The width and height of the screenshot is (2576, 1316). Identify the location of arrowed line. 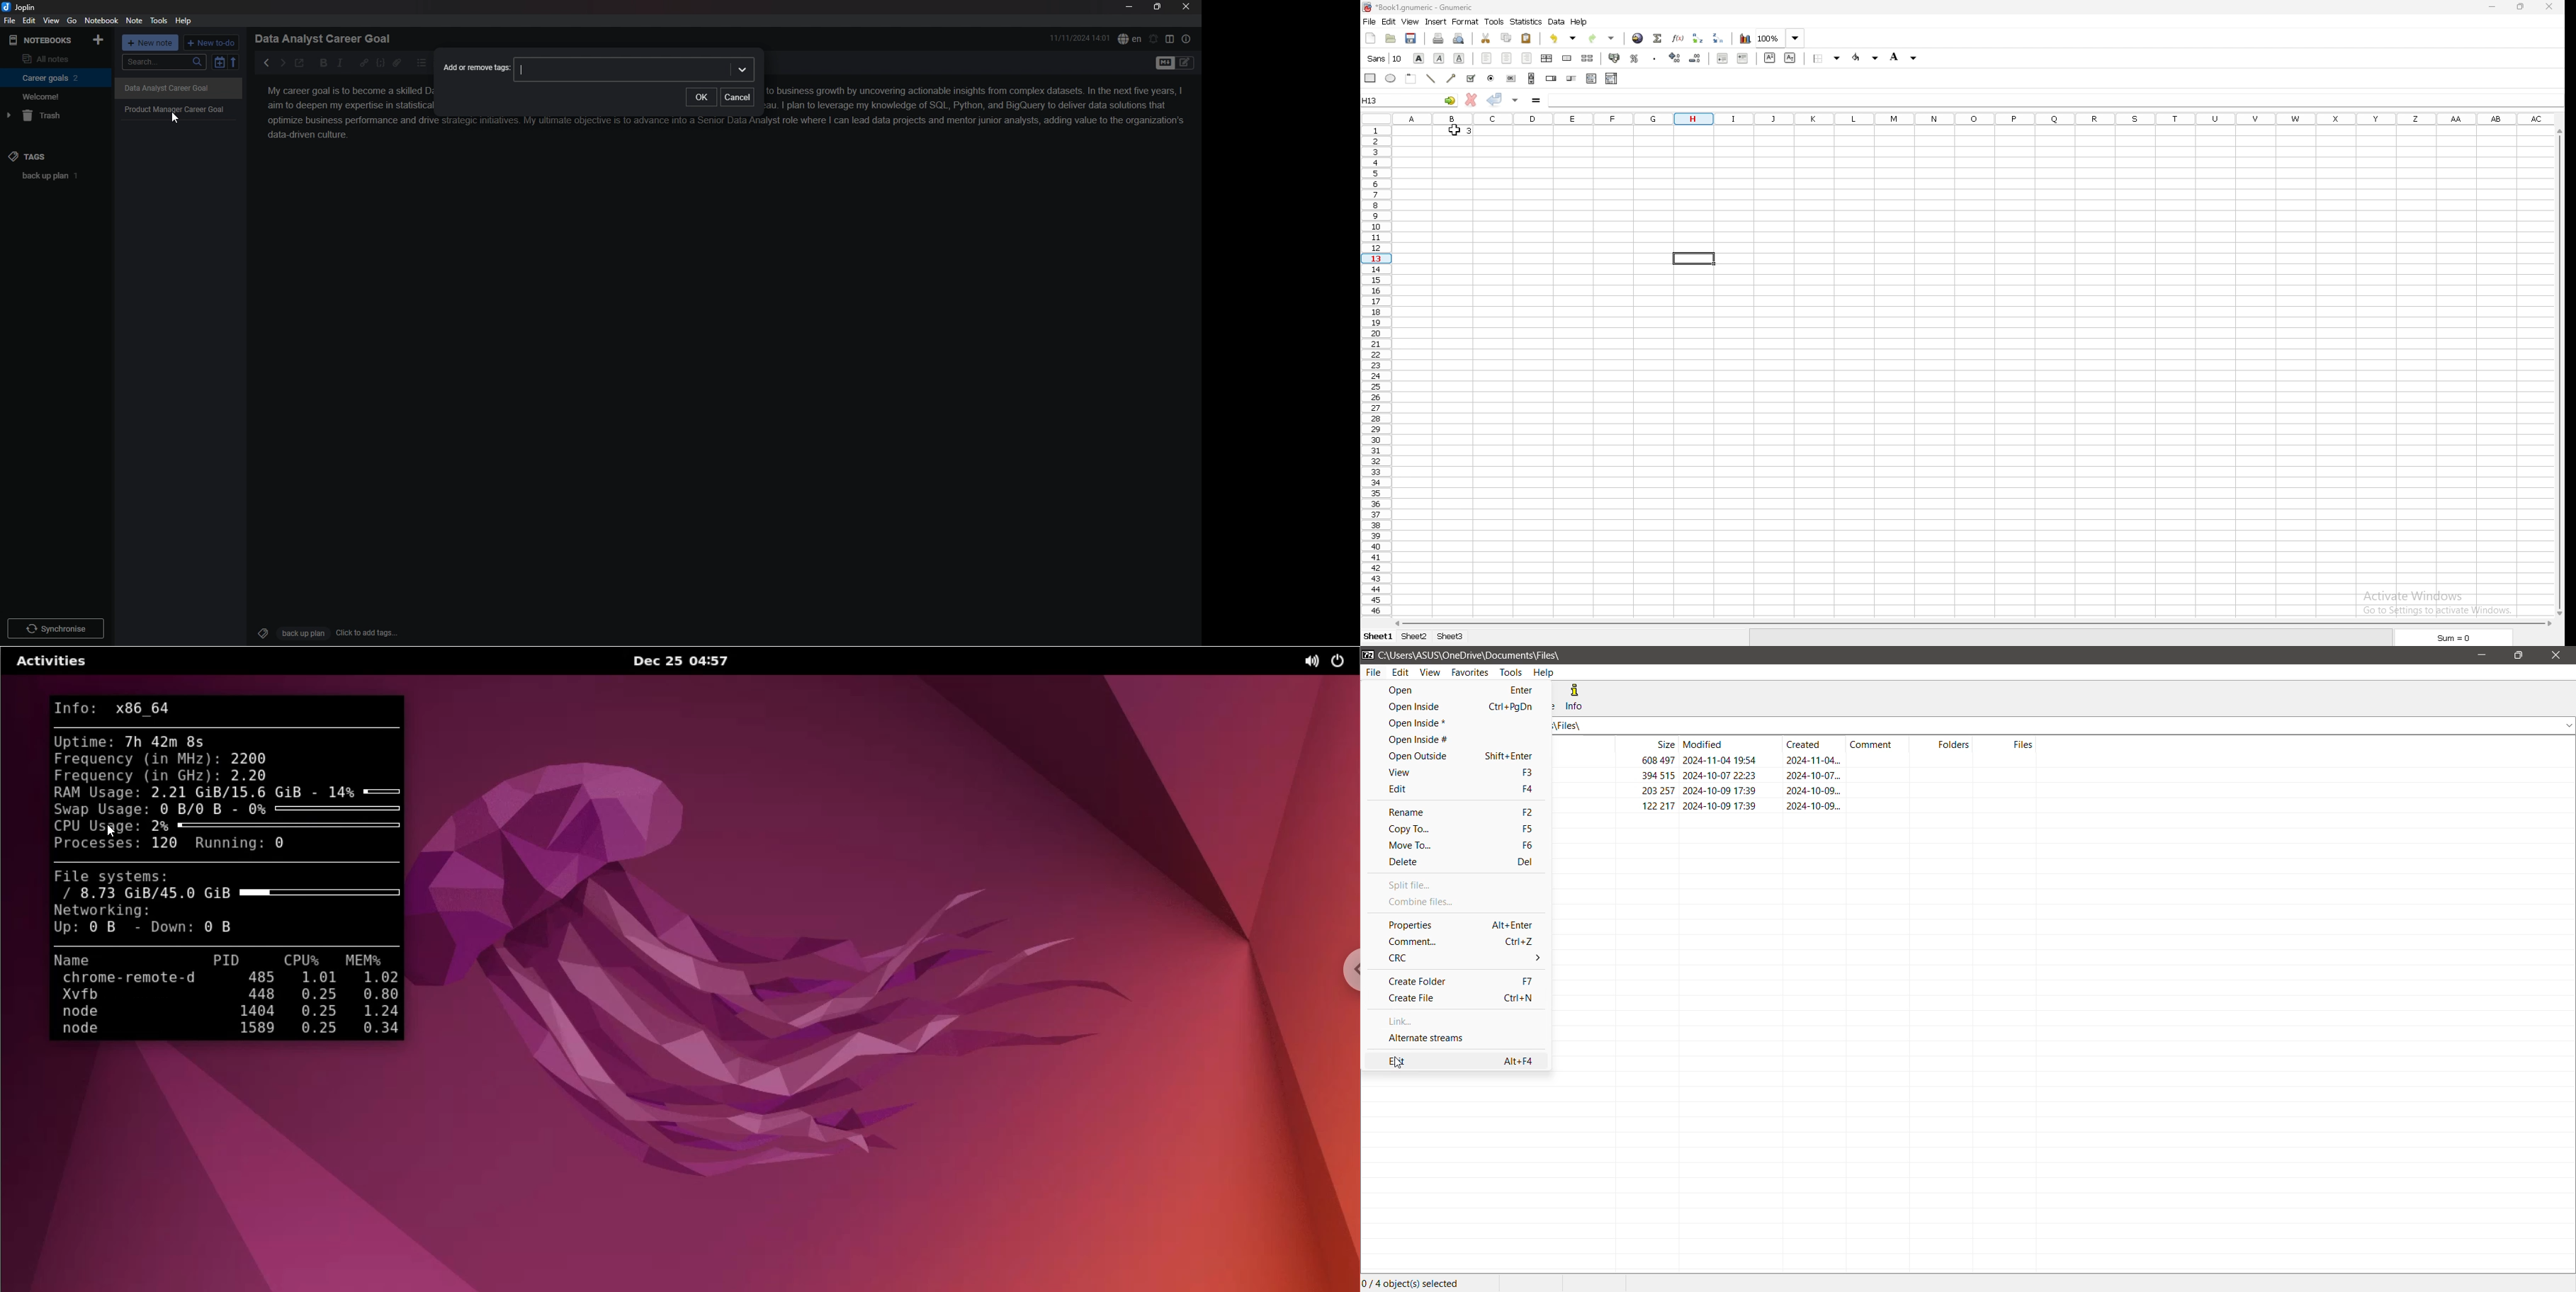
(1451, 78).